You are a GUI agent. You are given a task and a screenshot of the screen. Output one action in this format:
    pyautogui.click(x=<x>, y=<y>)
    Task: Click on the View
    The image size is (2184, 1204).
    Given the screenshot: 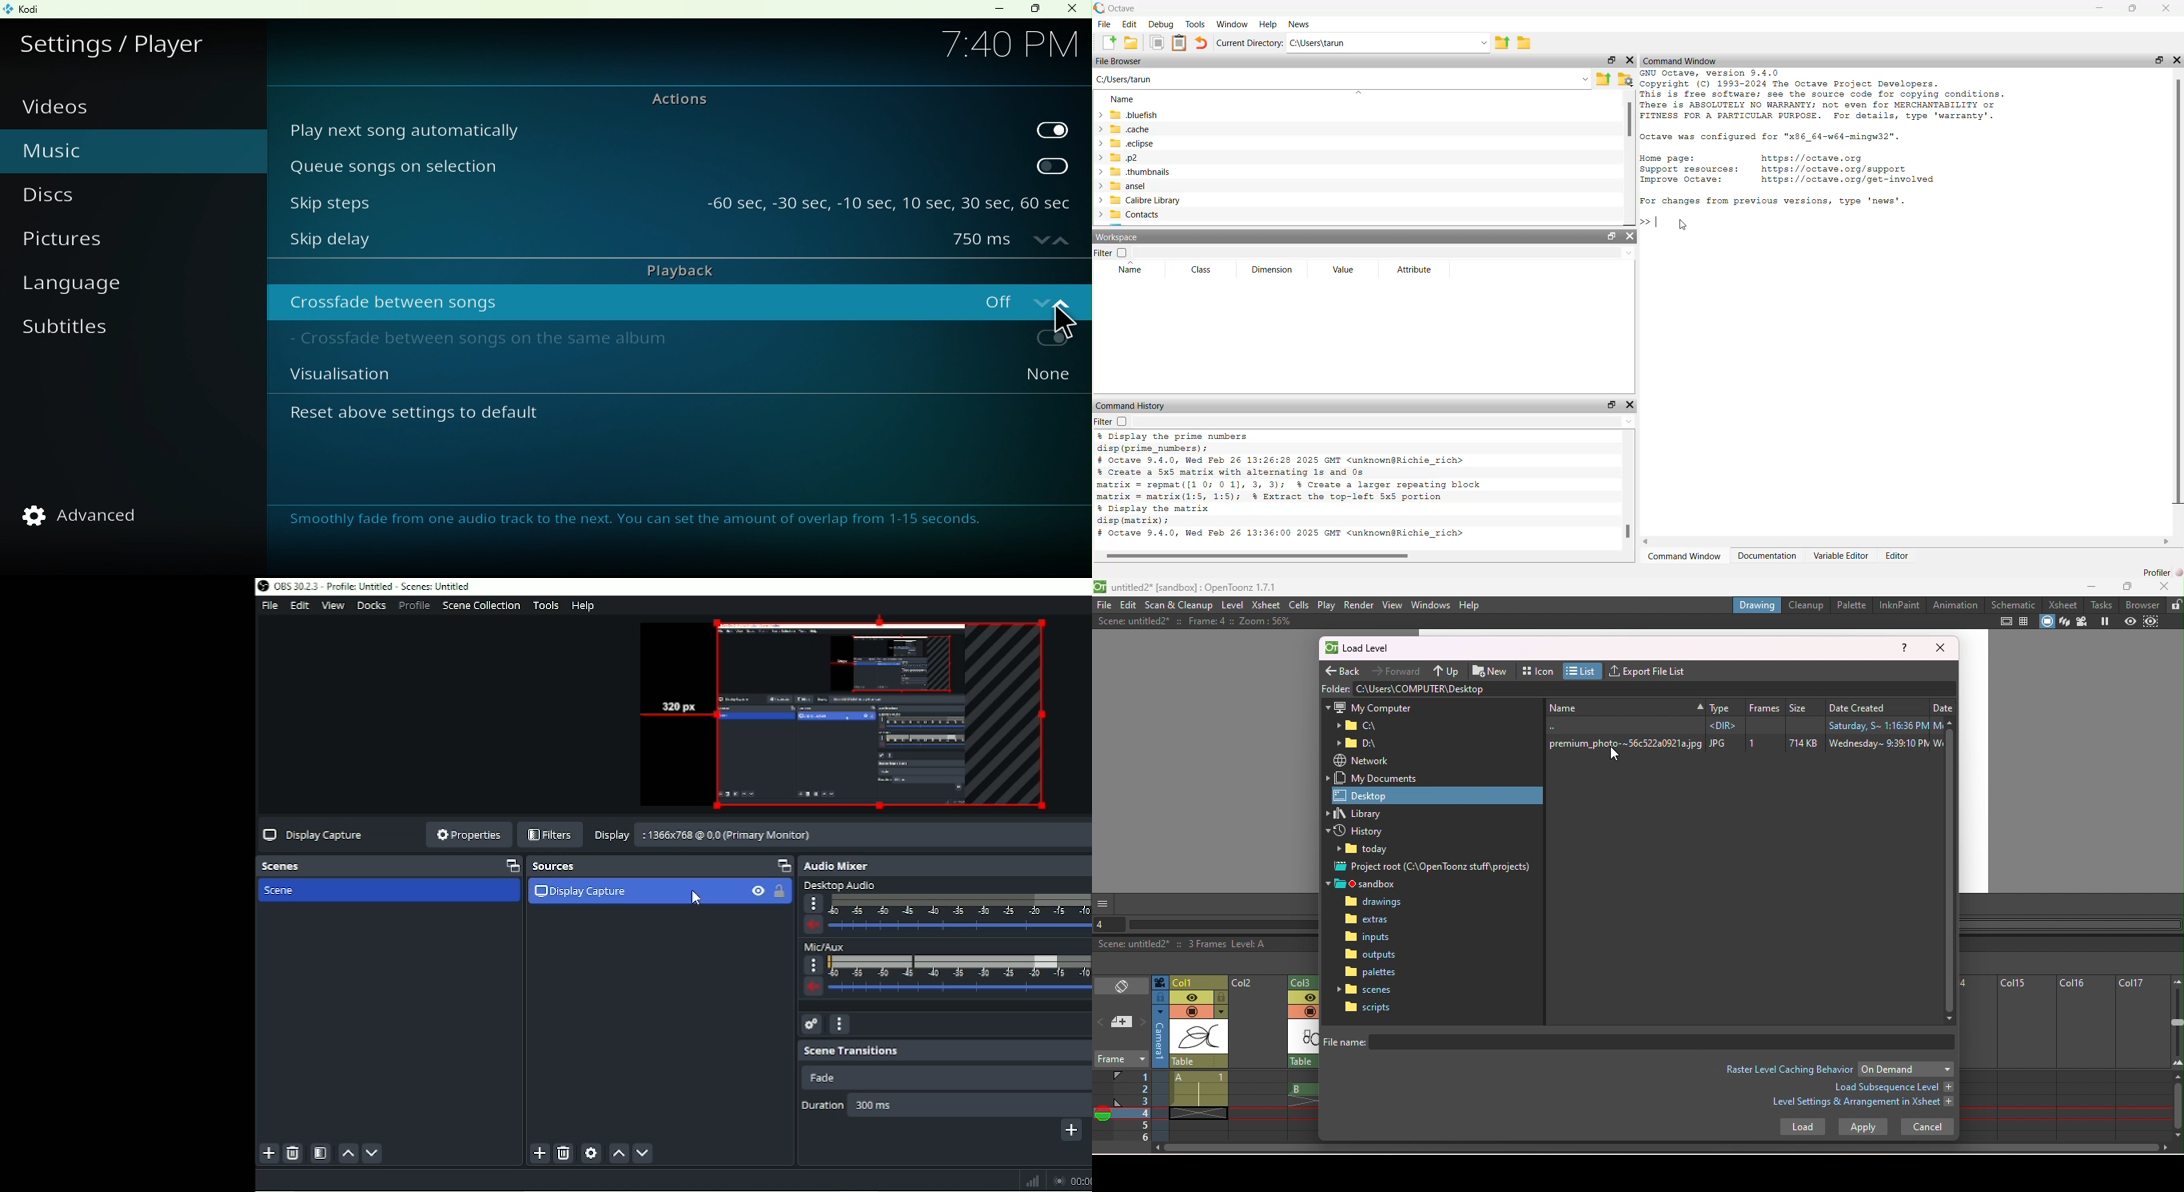 What is the action you would take?
    pyautogui.click(x=333, y=607)
    